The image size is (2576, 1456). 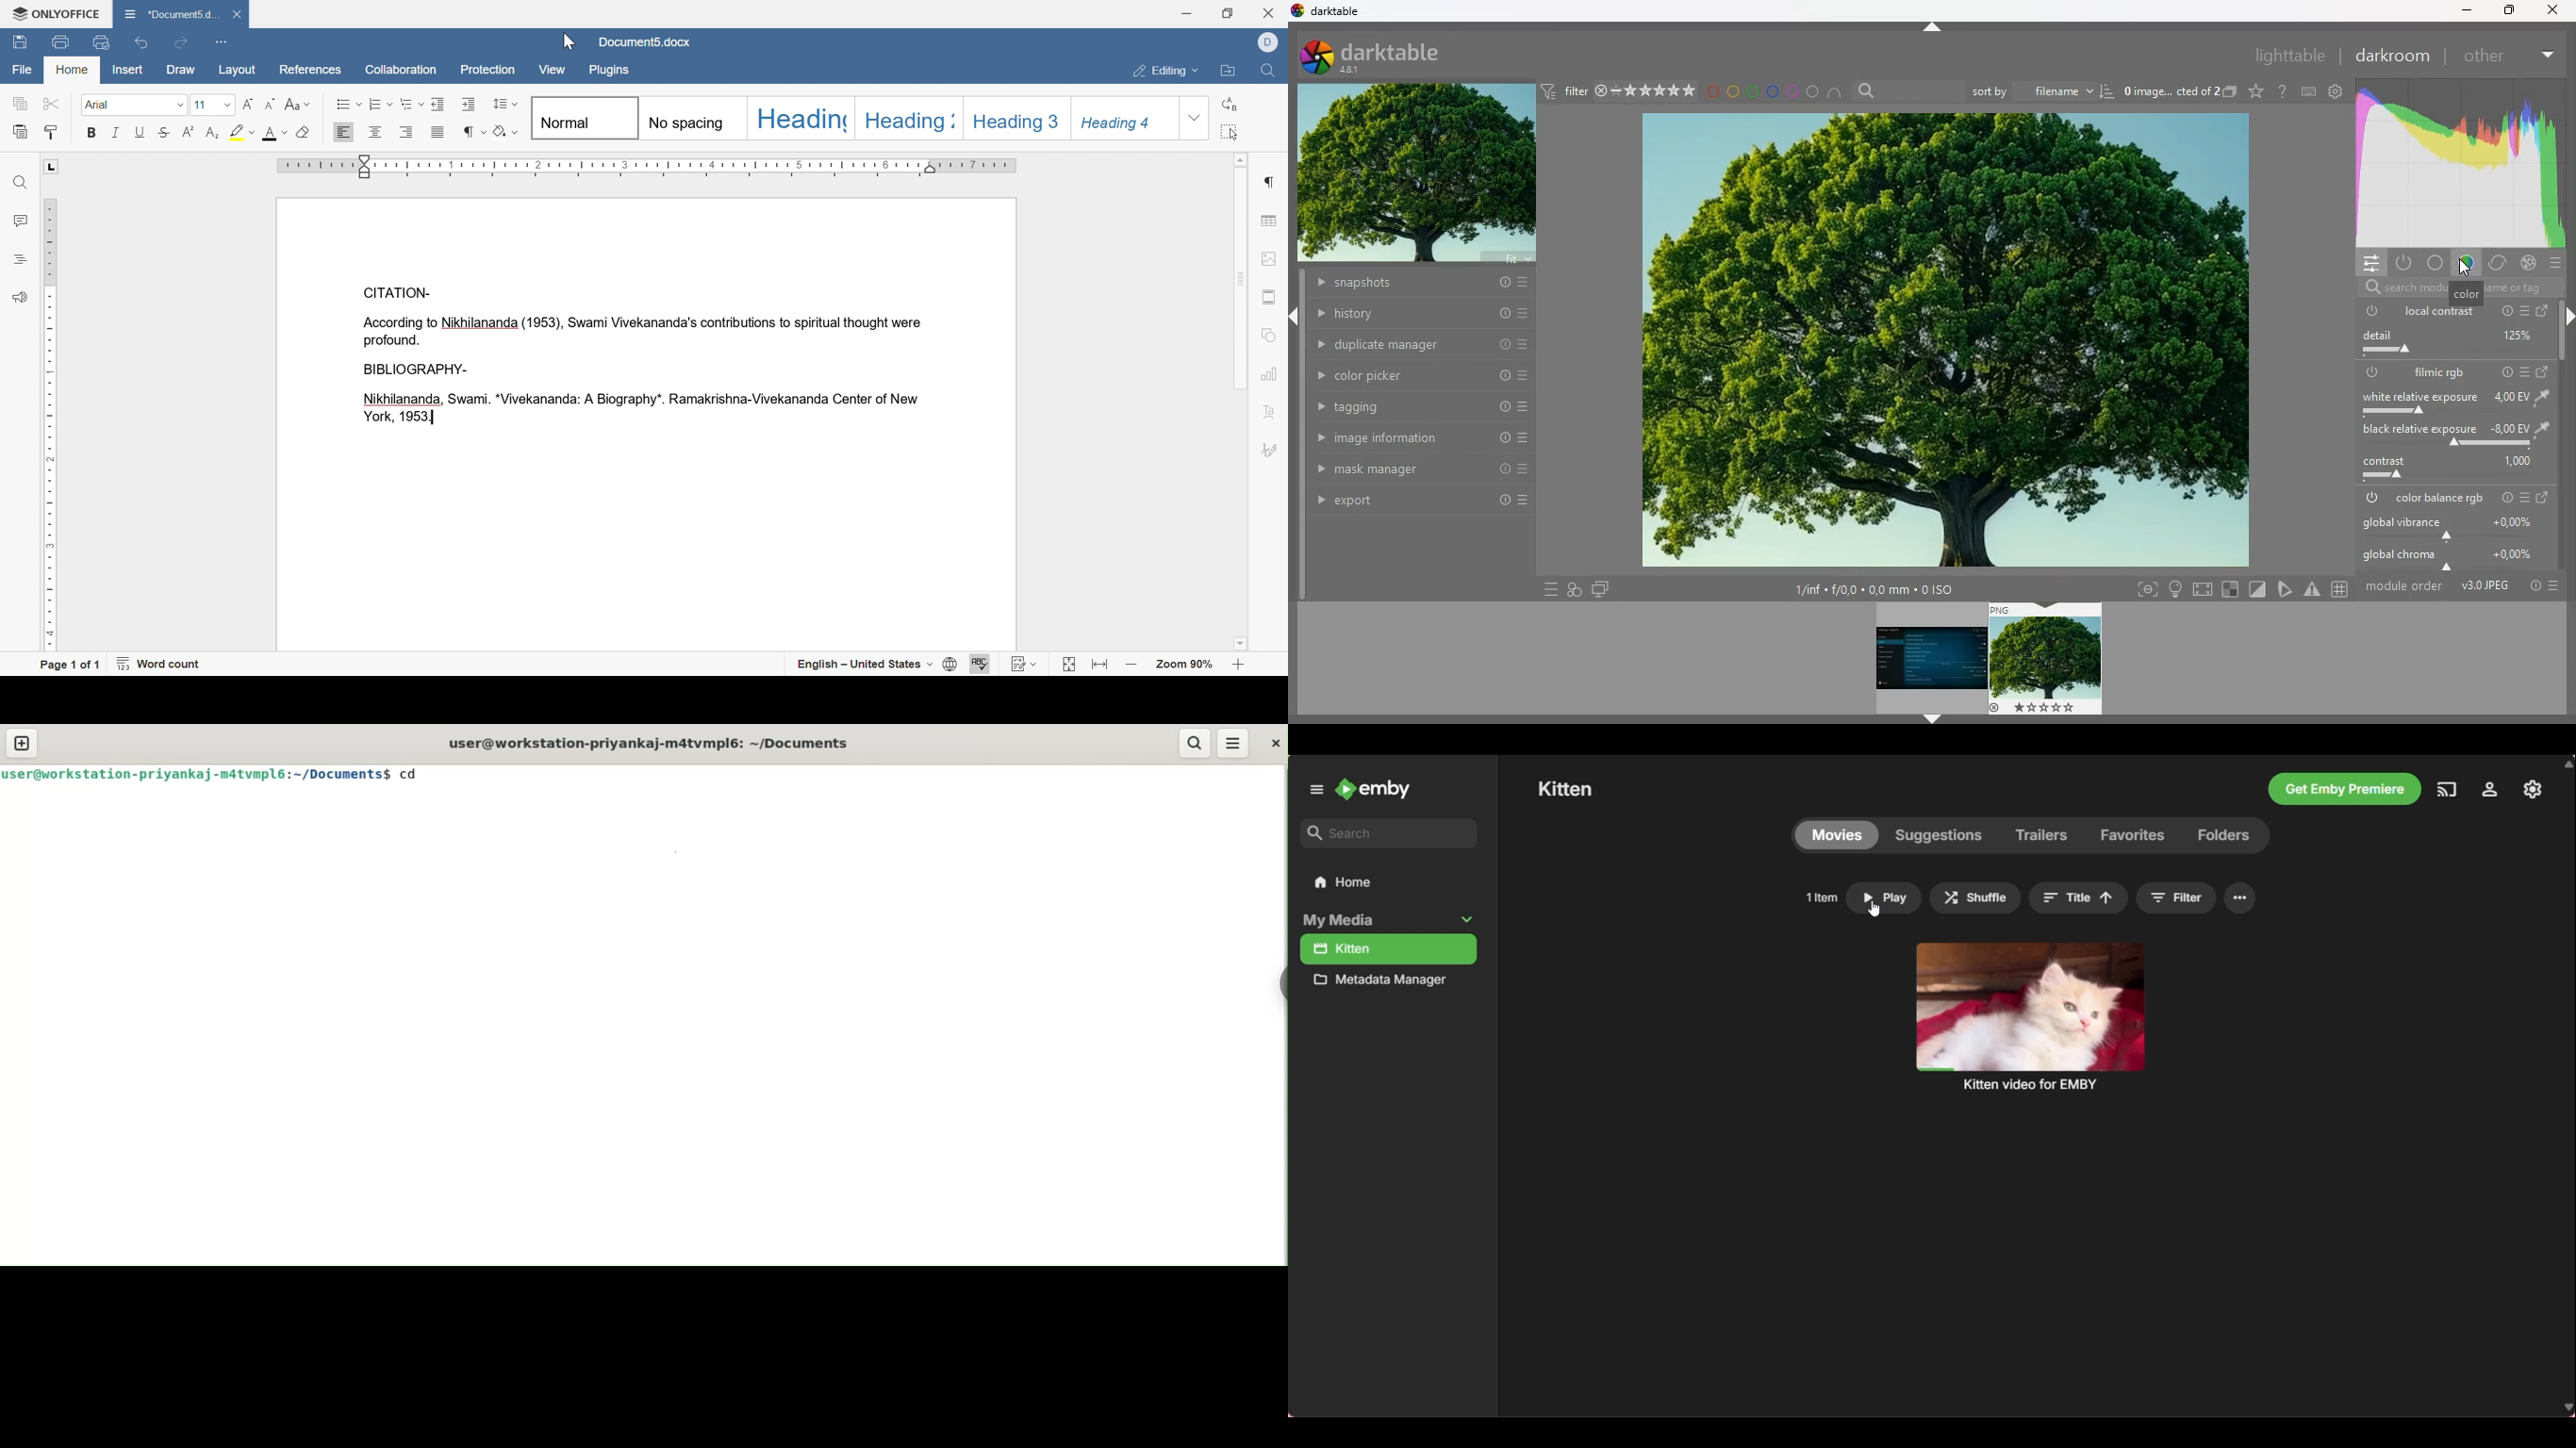 What do you see at coordinates (2449, 469) in the screenshot?
I see `contrast` at bounding box center [2449, 469].